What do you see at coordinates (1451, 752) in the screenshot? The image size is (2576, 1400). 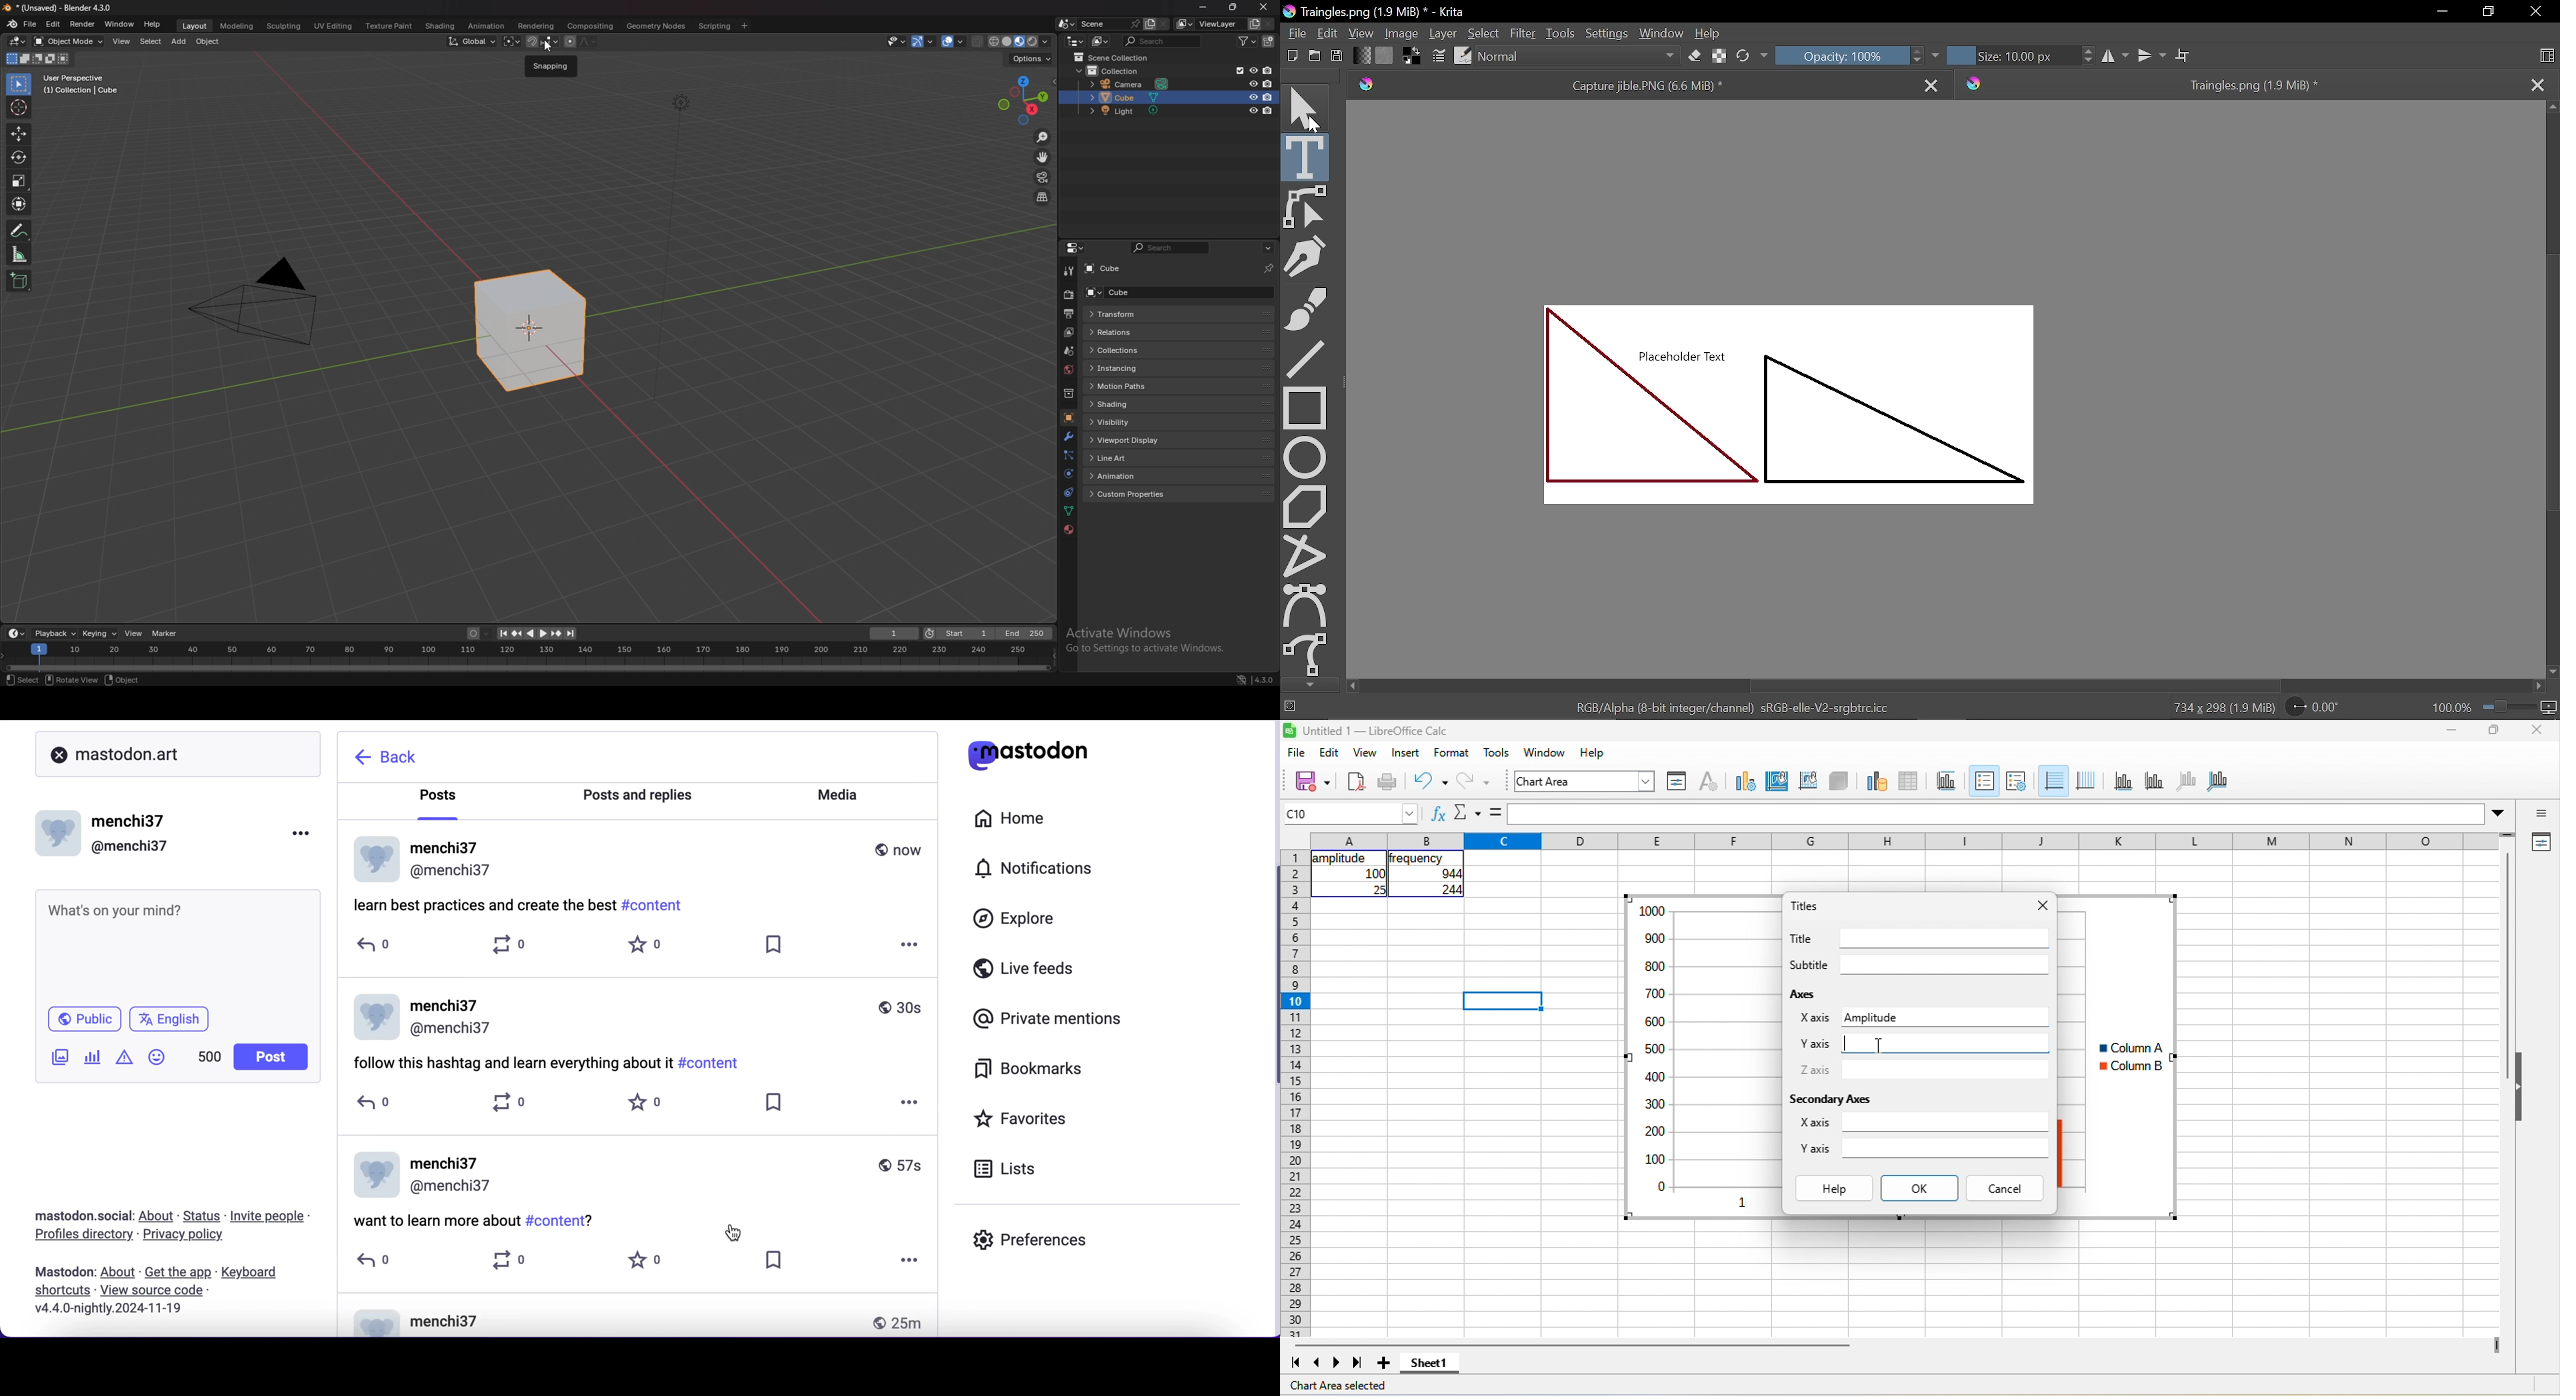 I see `format` at bounding box center [1451, 752].